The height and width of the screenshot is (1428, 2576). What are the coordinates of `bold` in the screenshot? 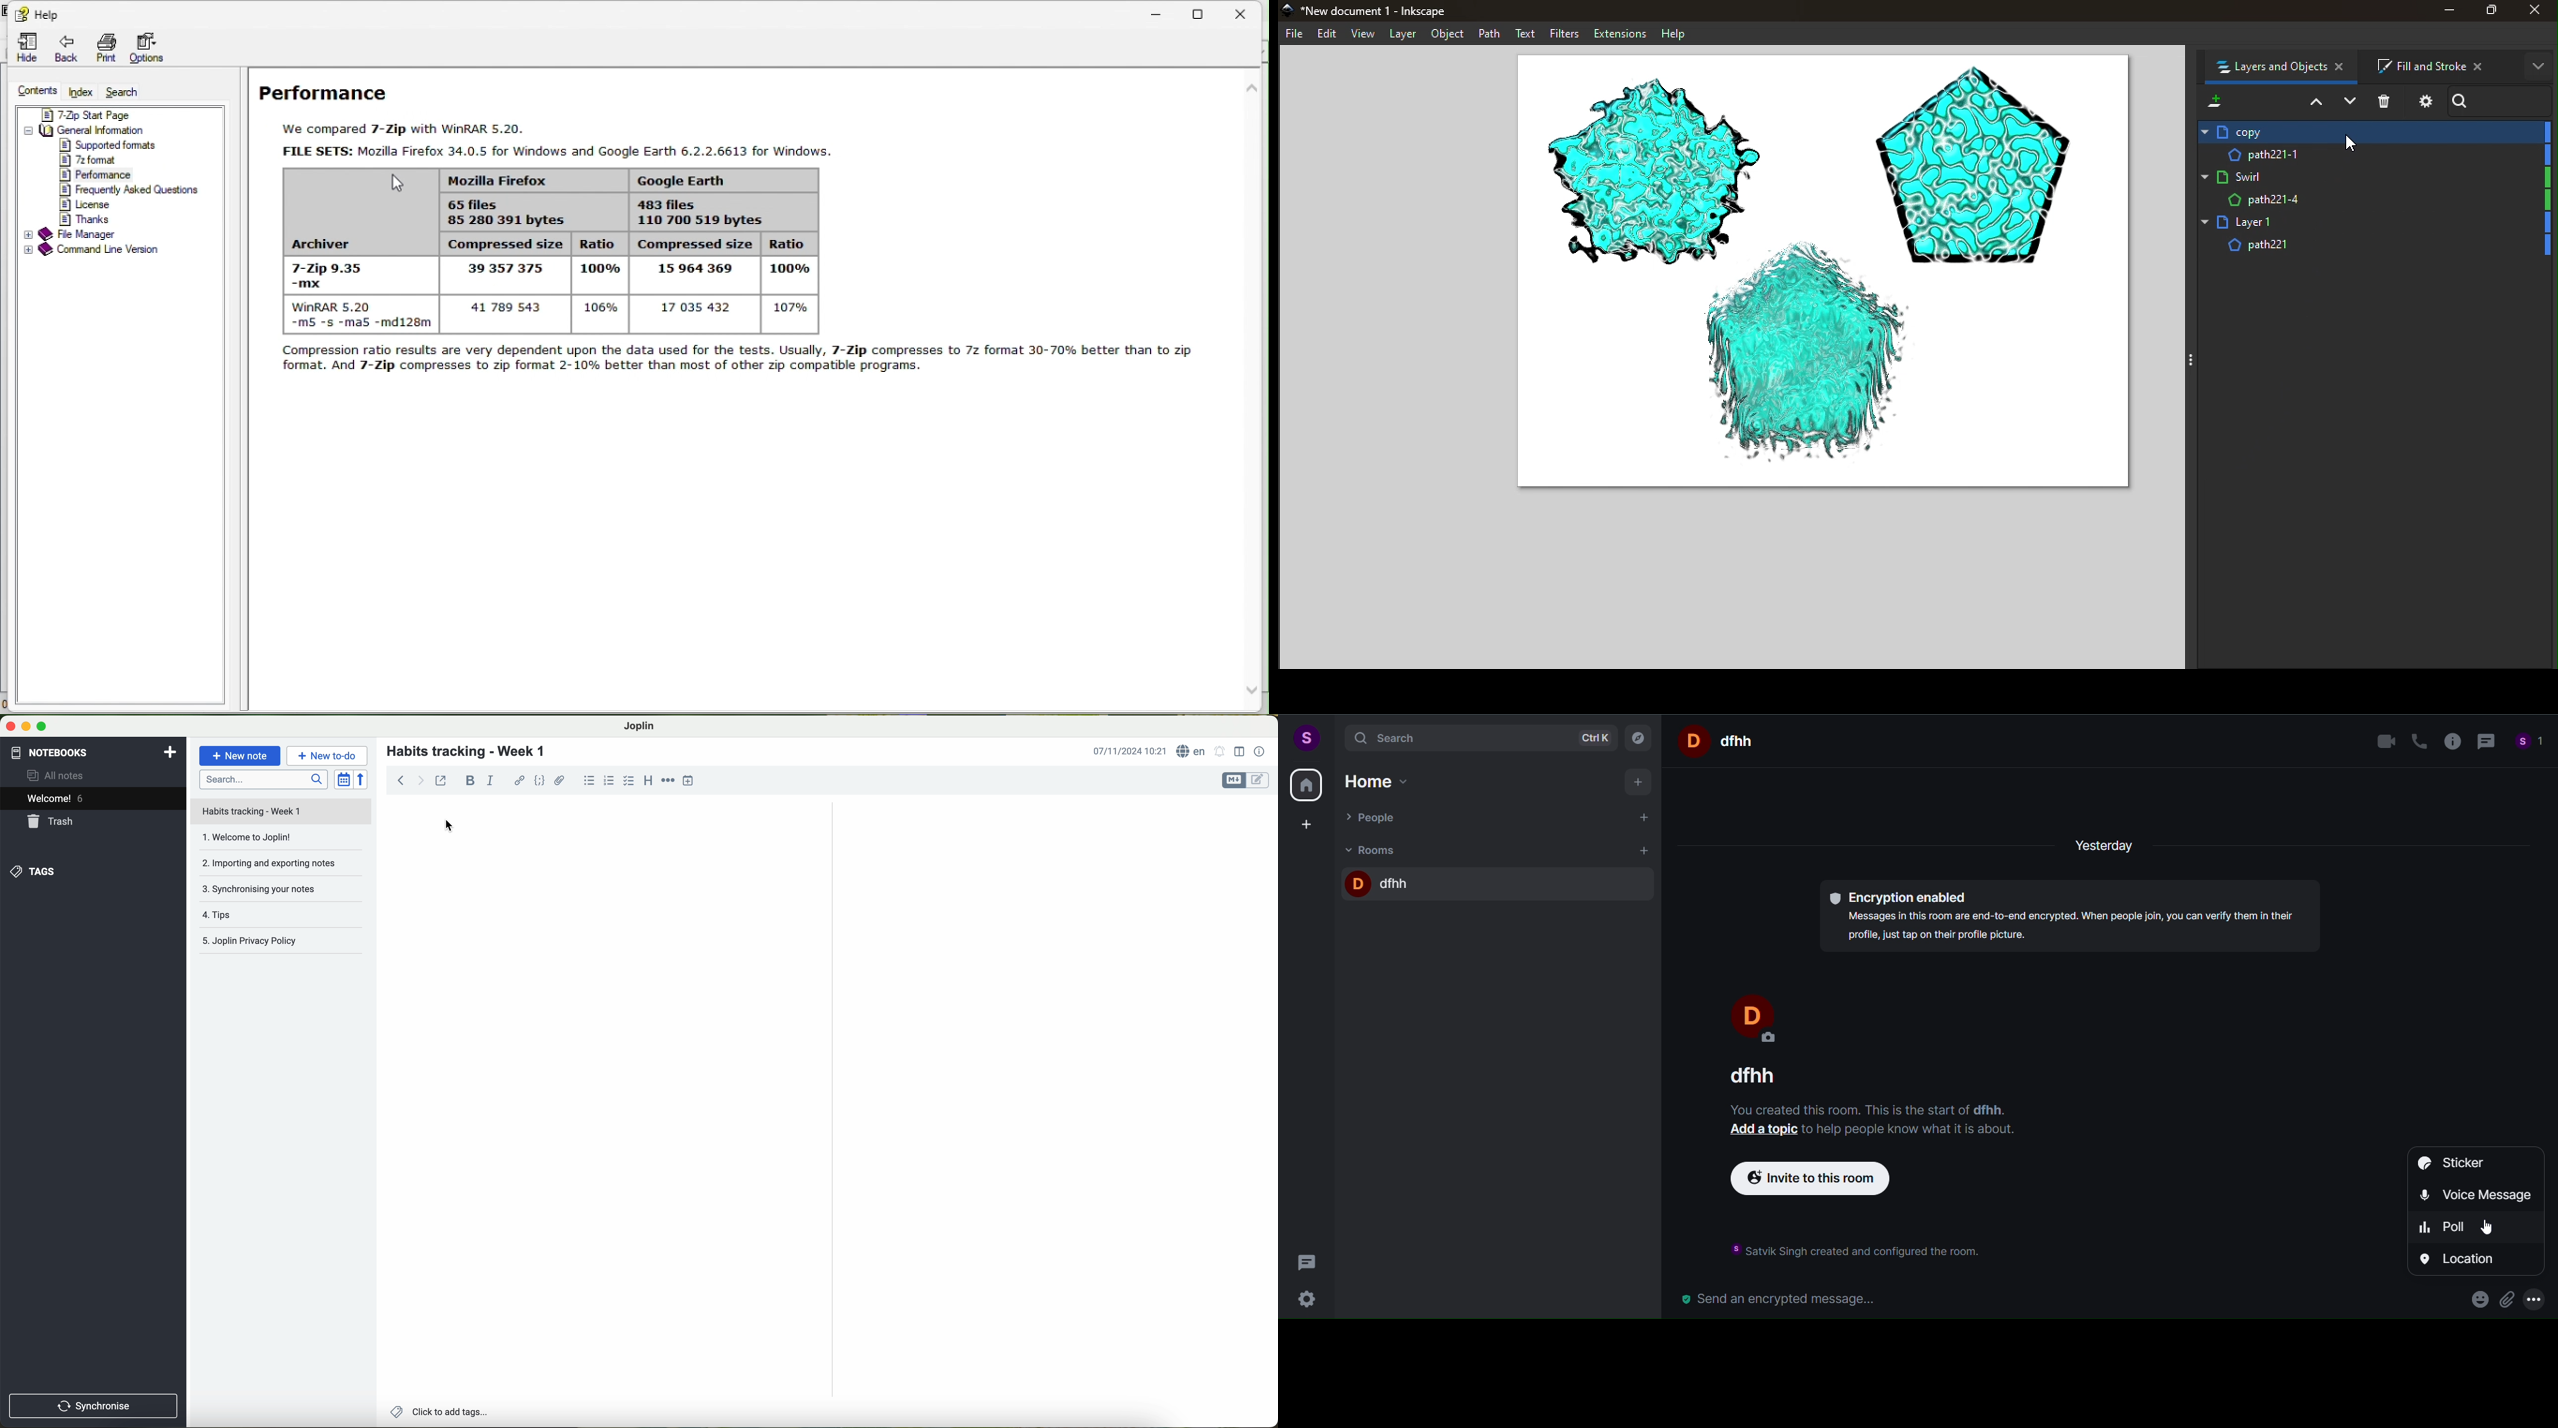 It's located at (470, 781).